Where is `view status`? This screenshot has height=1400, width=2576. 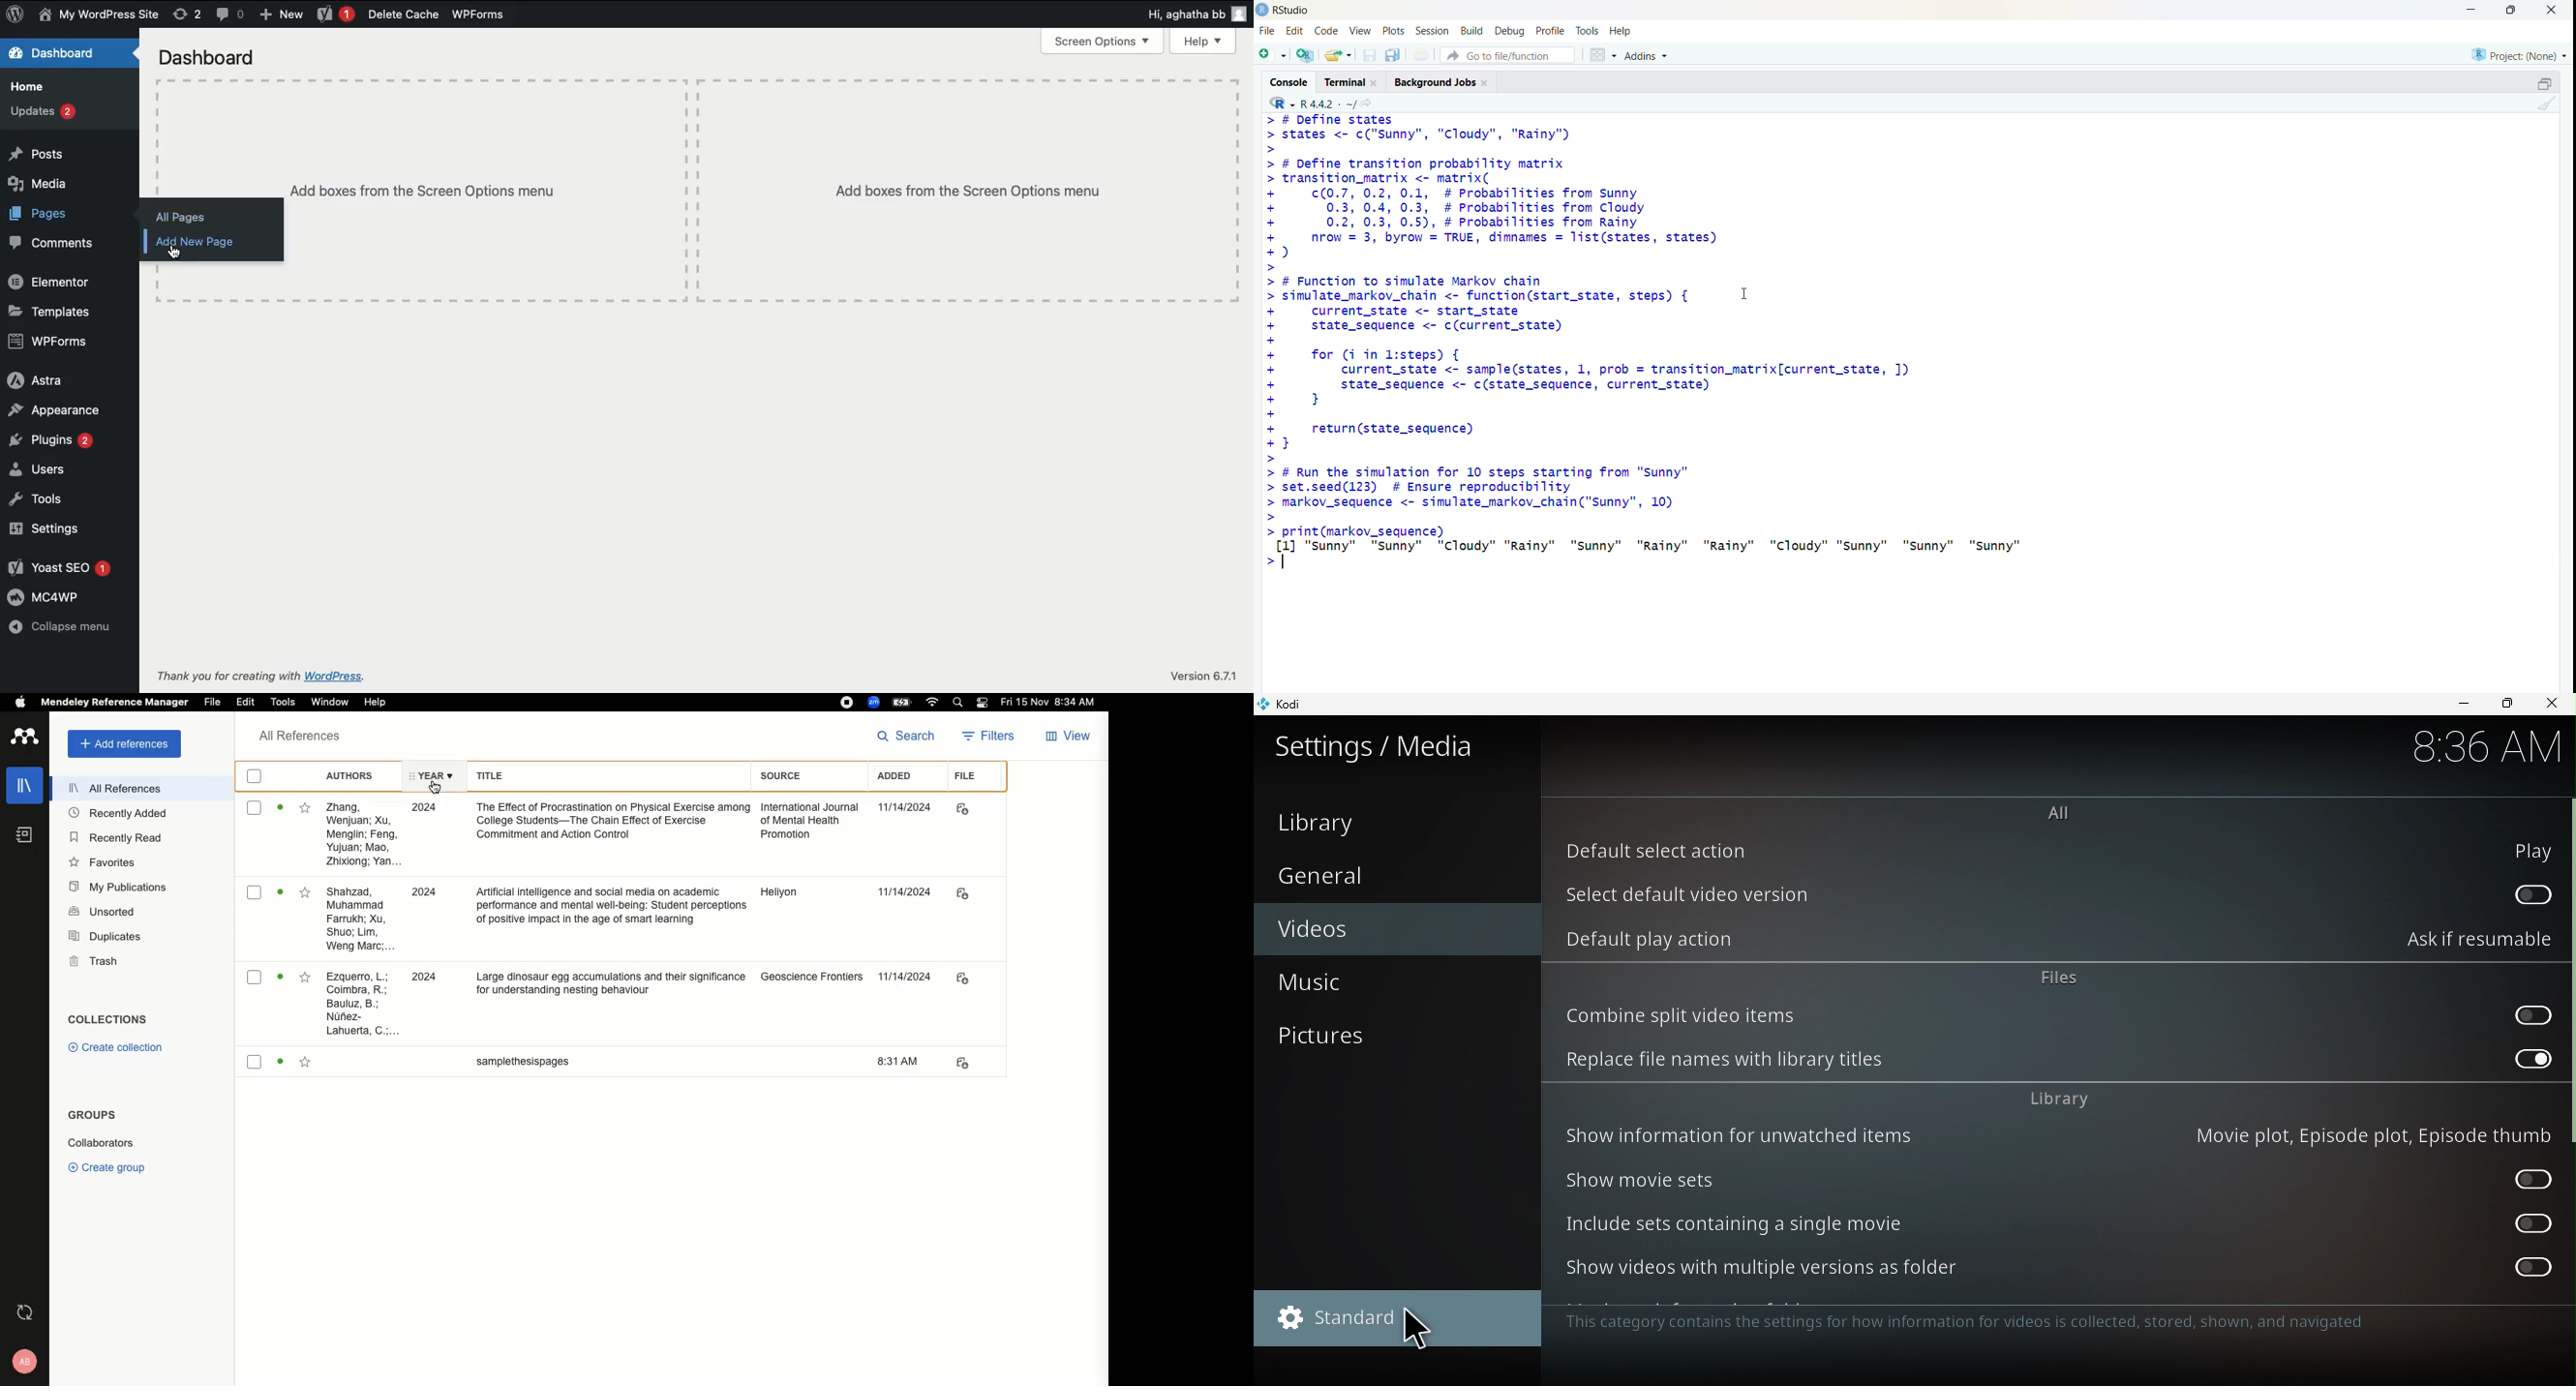 view status is located at coordinates (280, 809).